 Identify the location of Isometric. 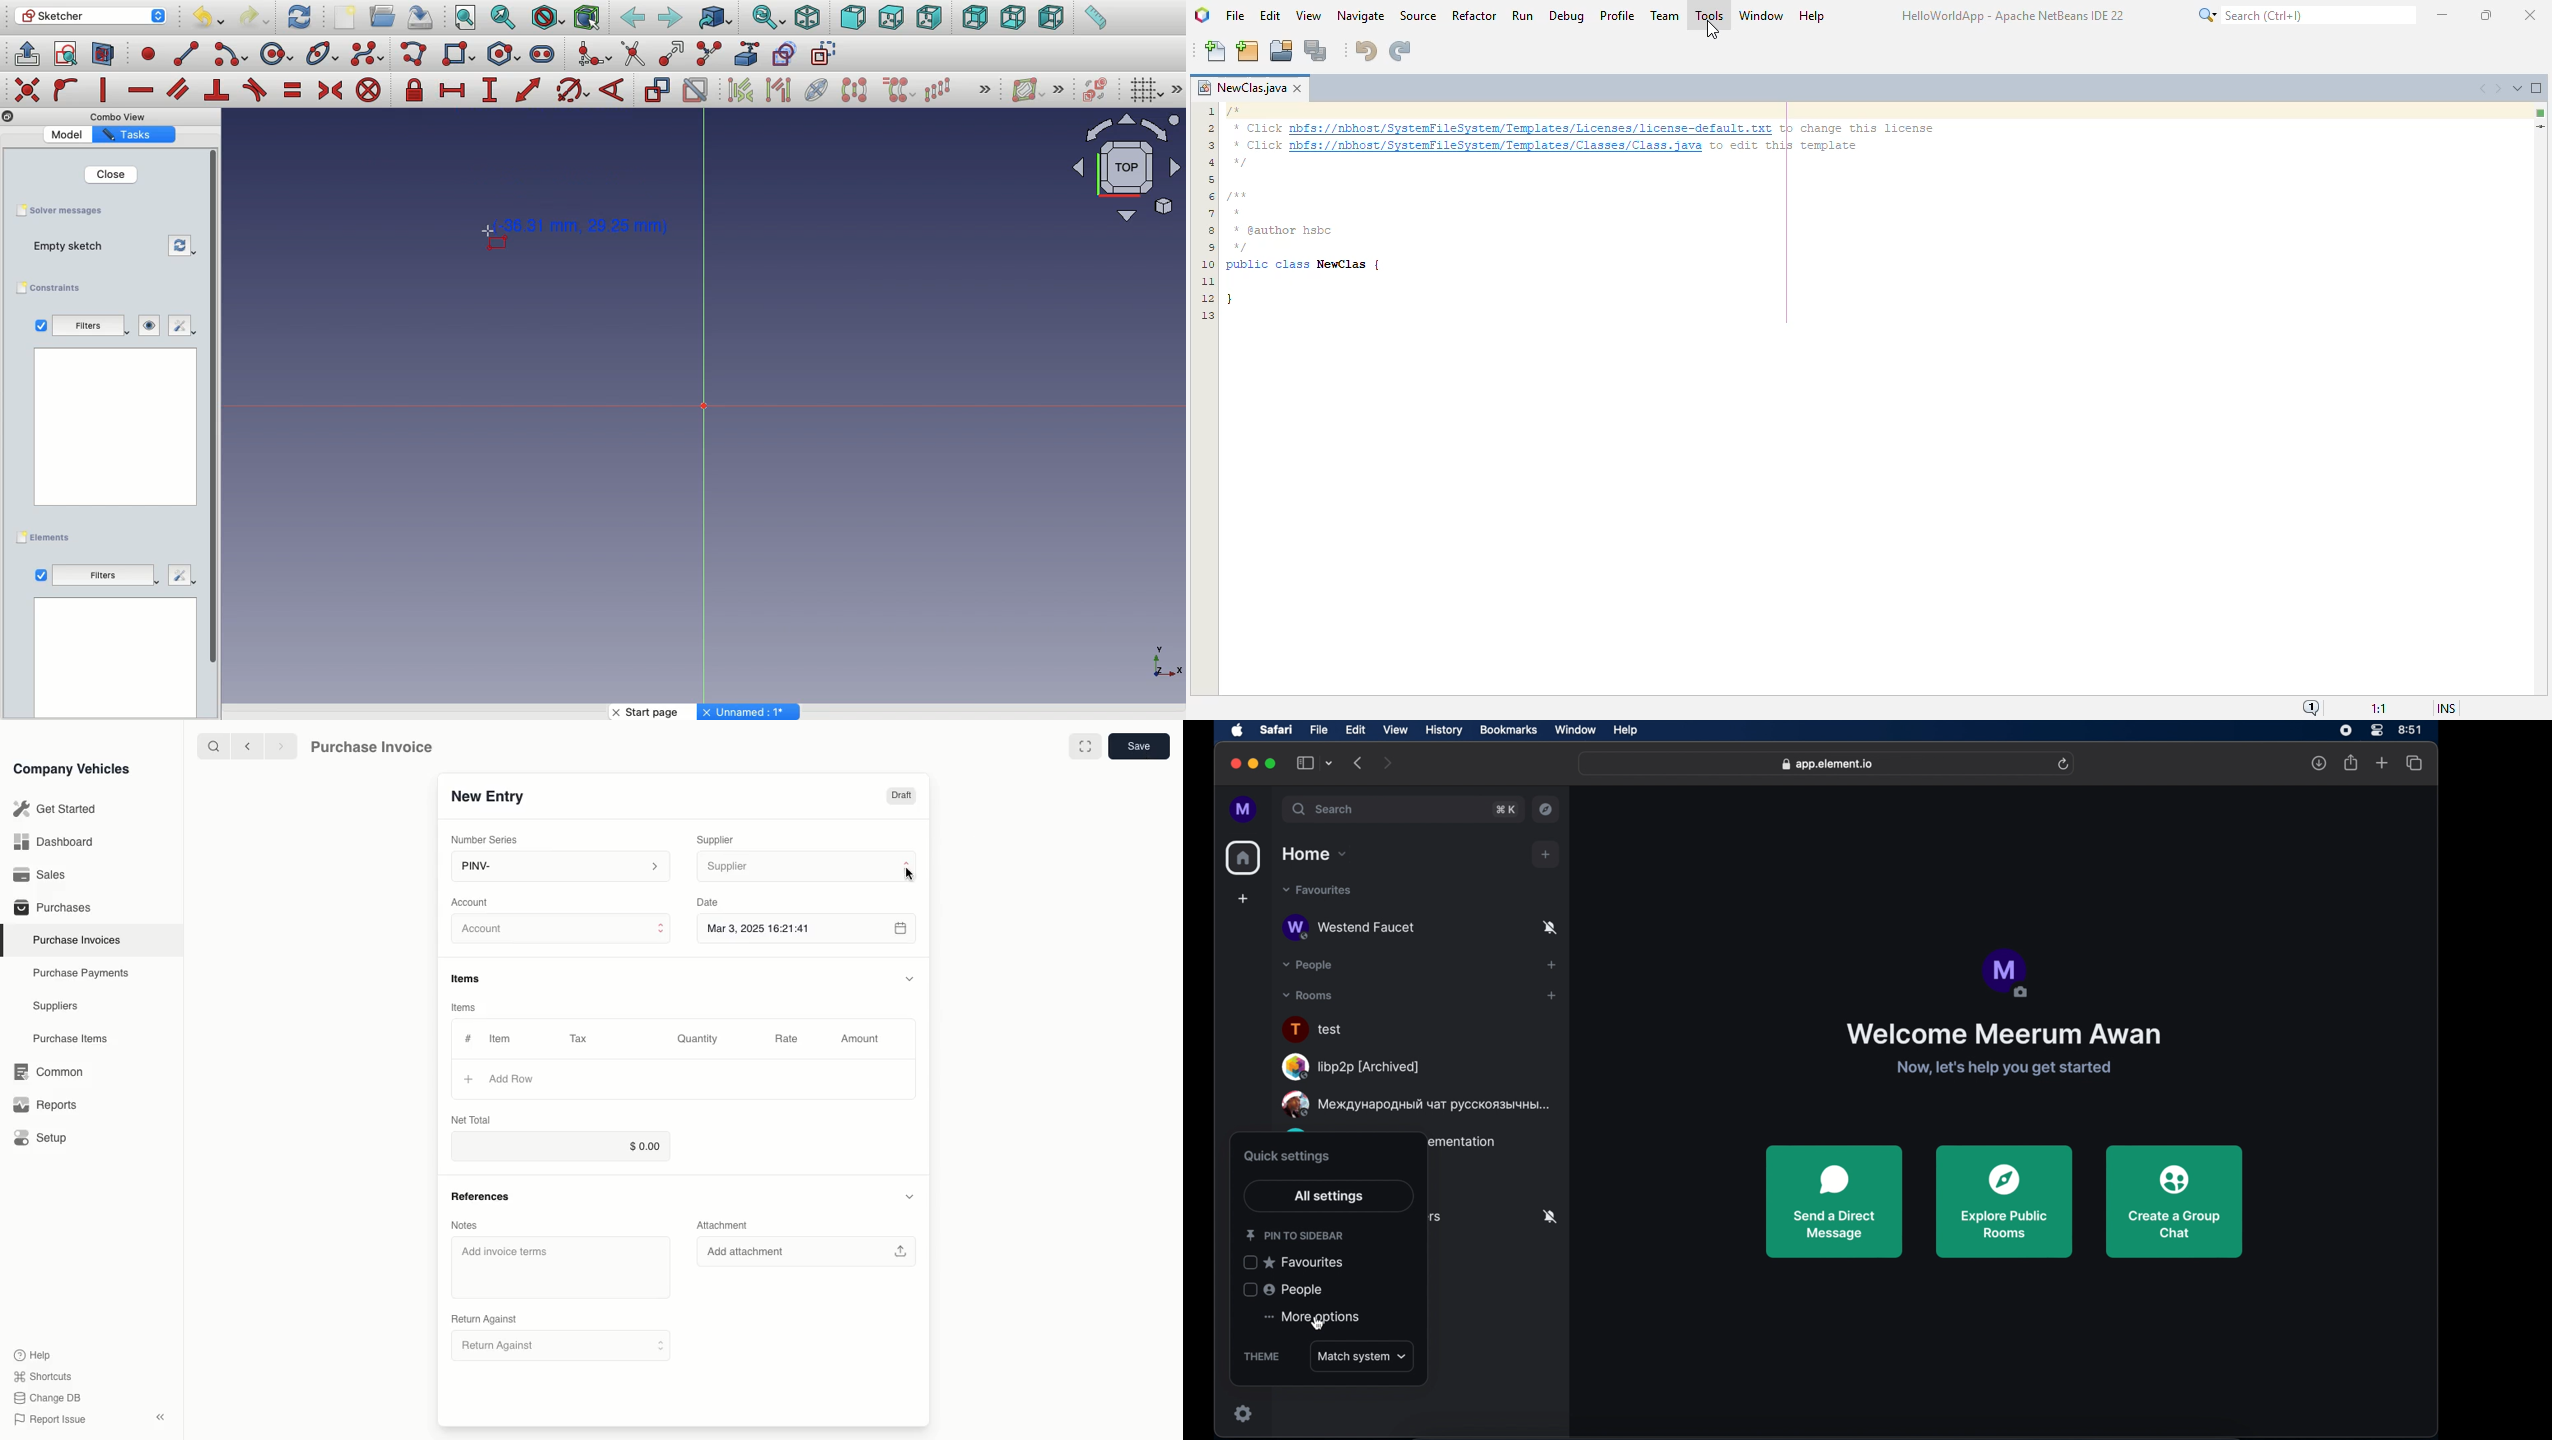
(806, 19).